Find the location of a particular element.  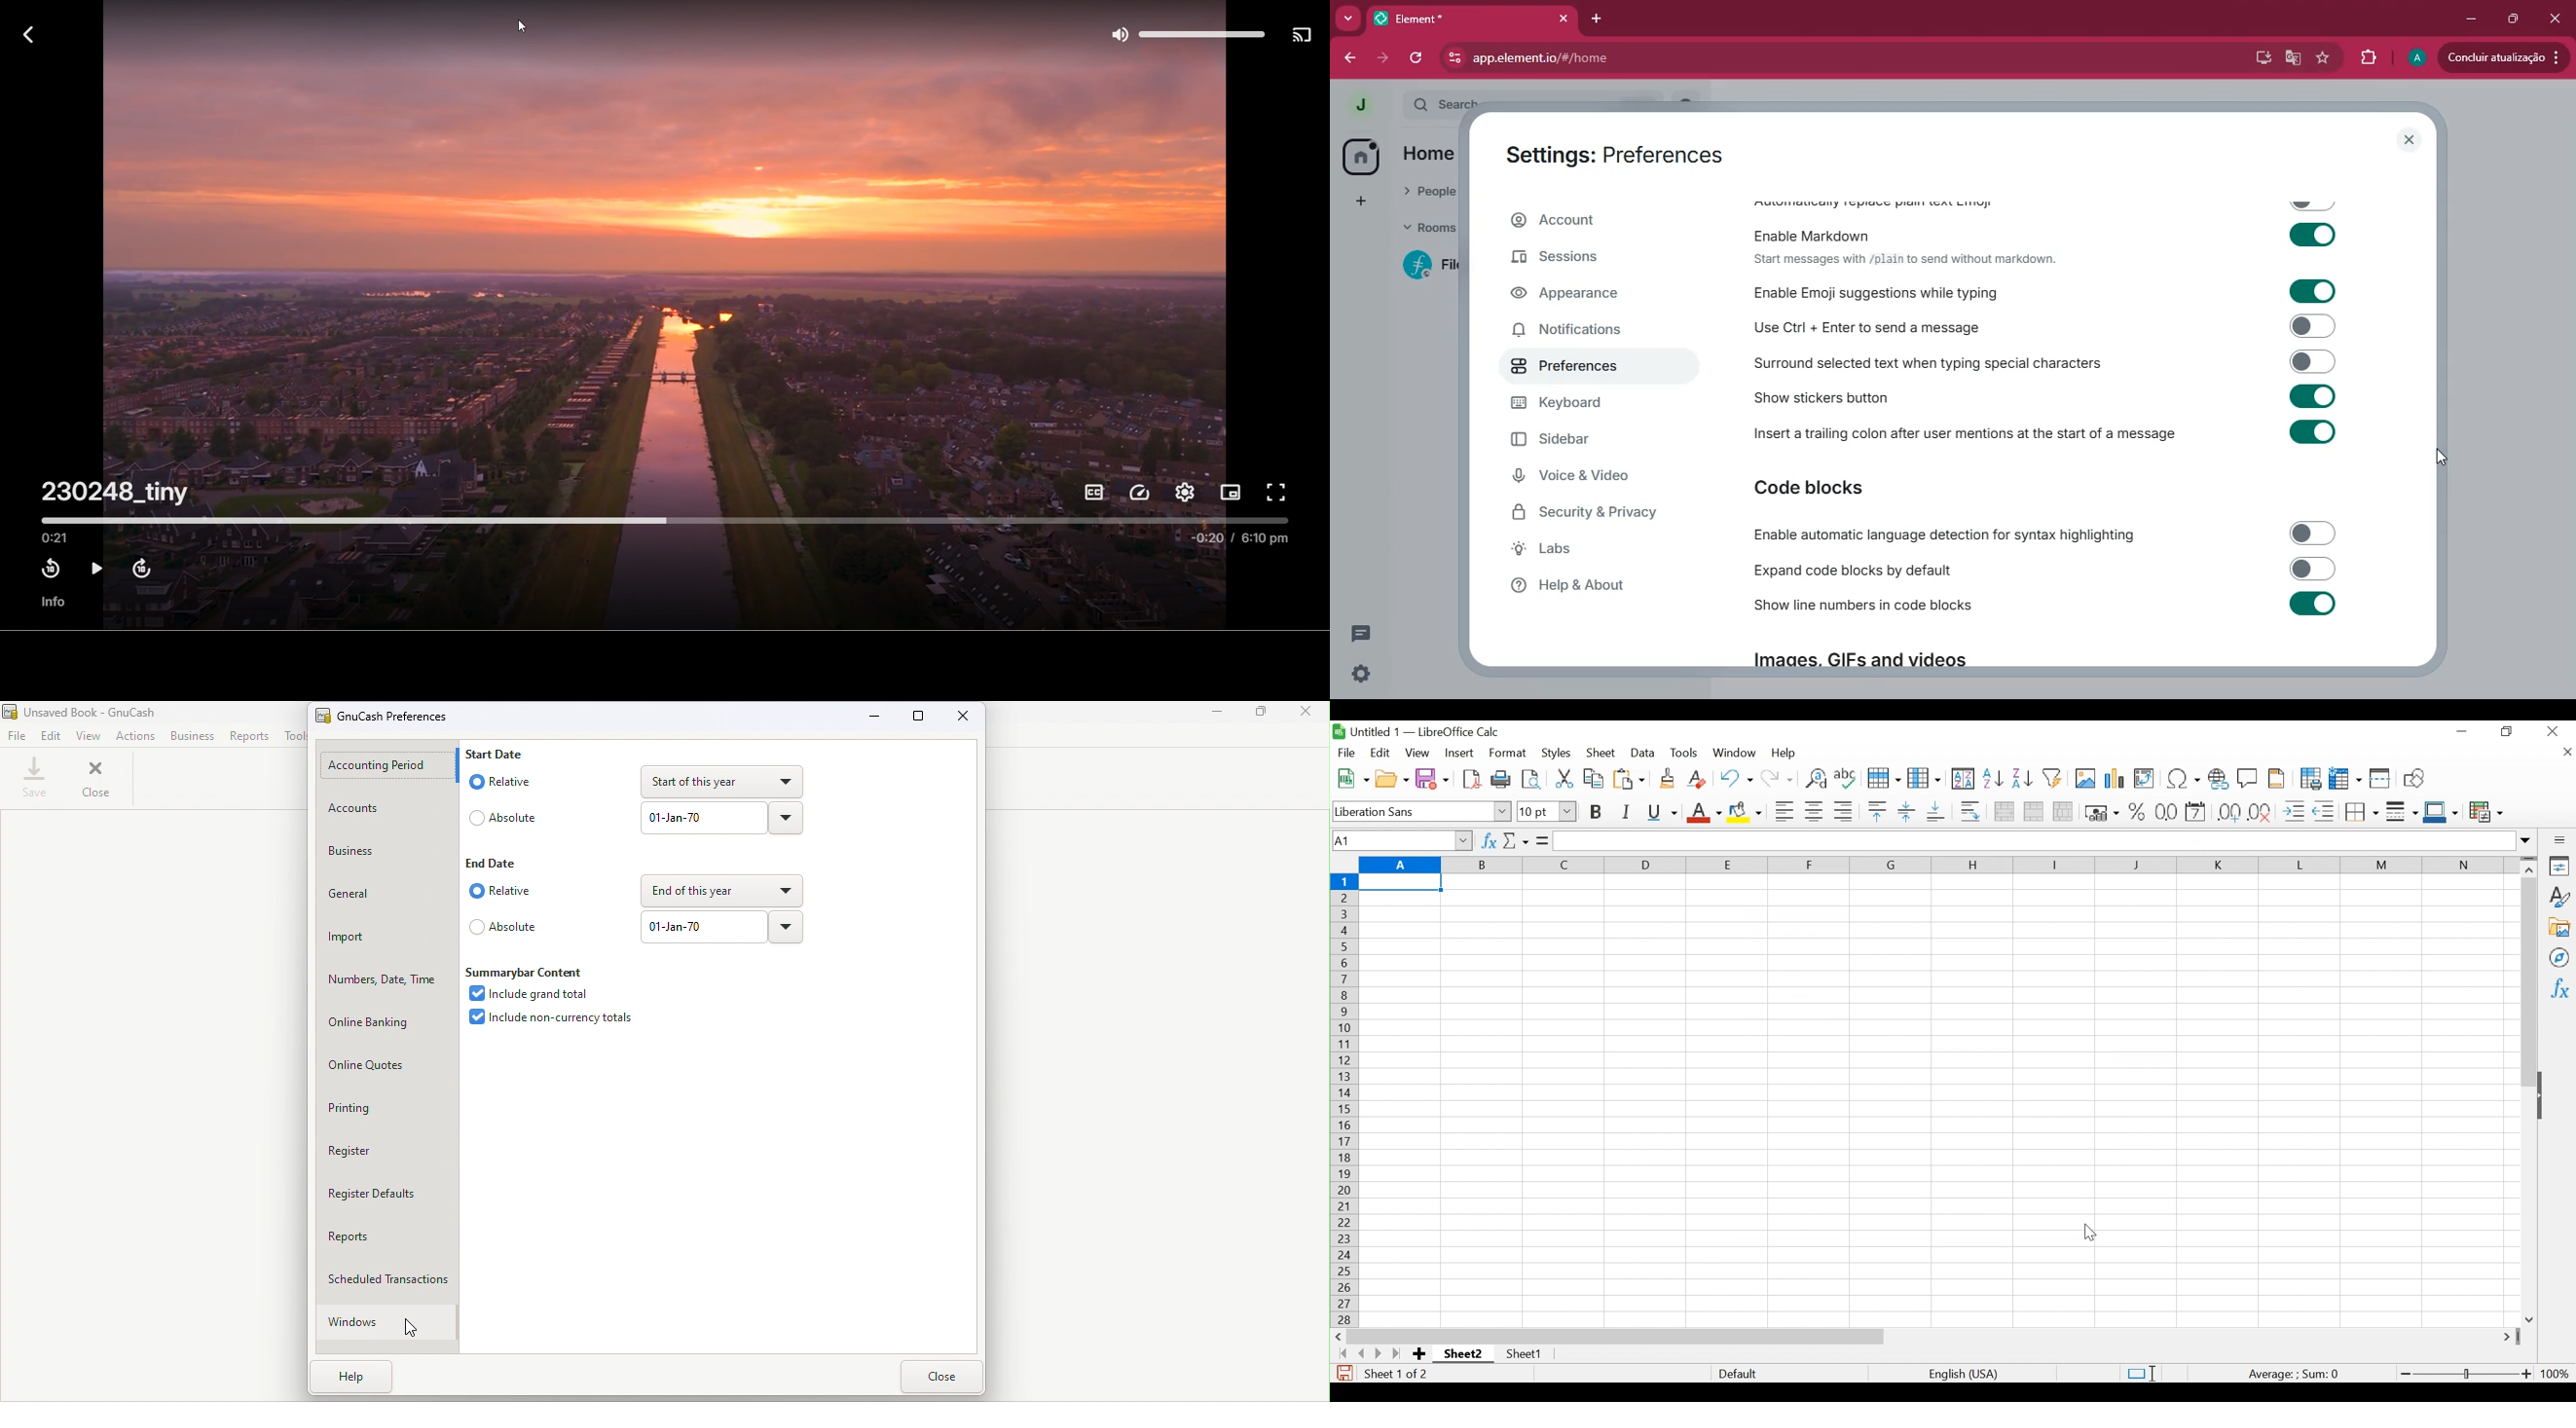

 is located at coordinates (1939, 1100).